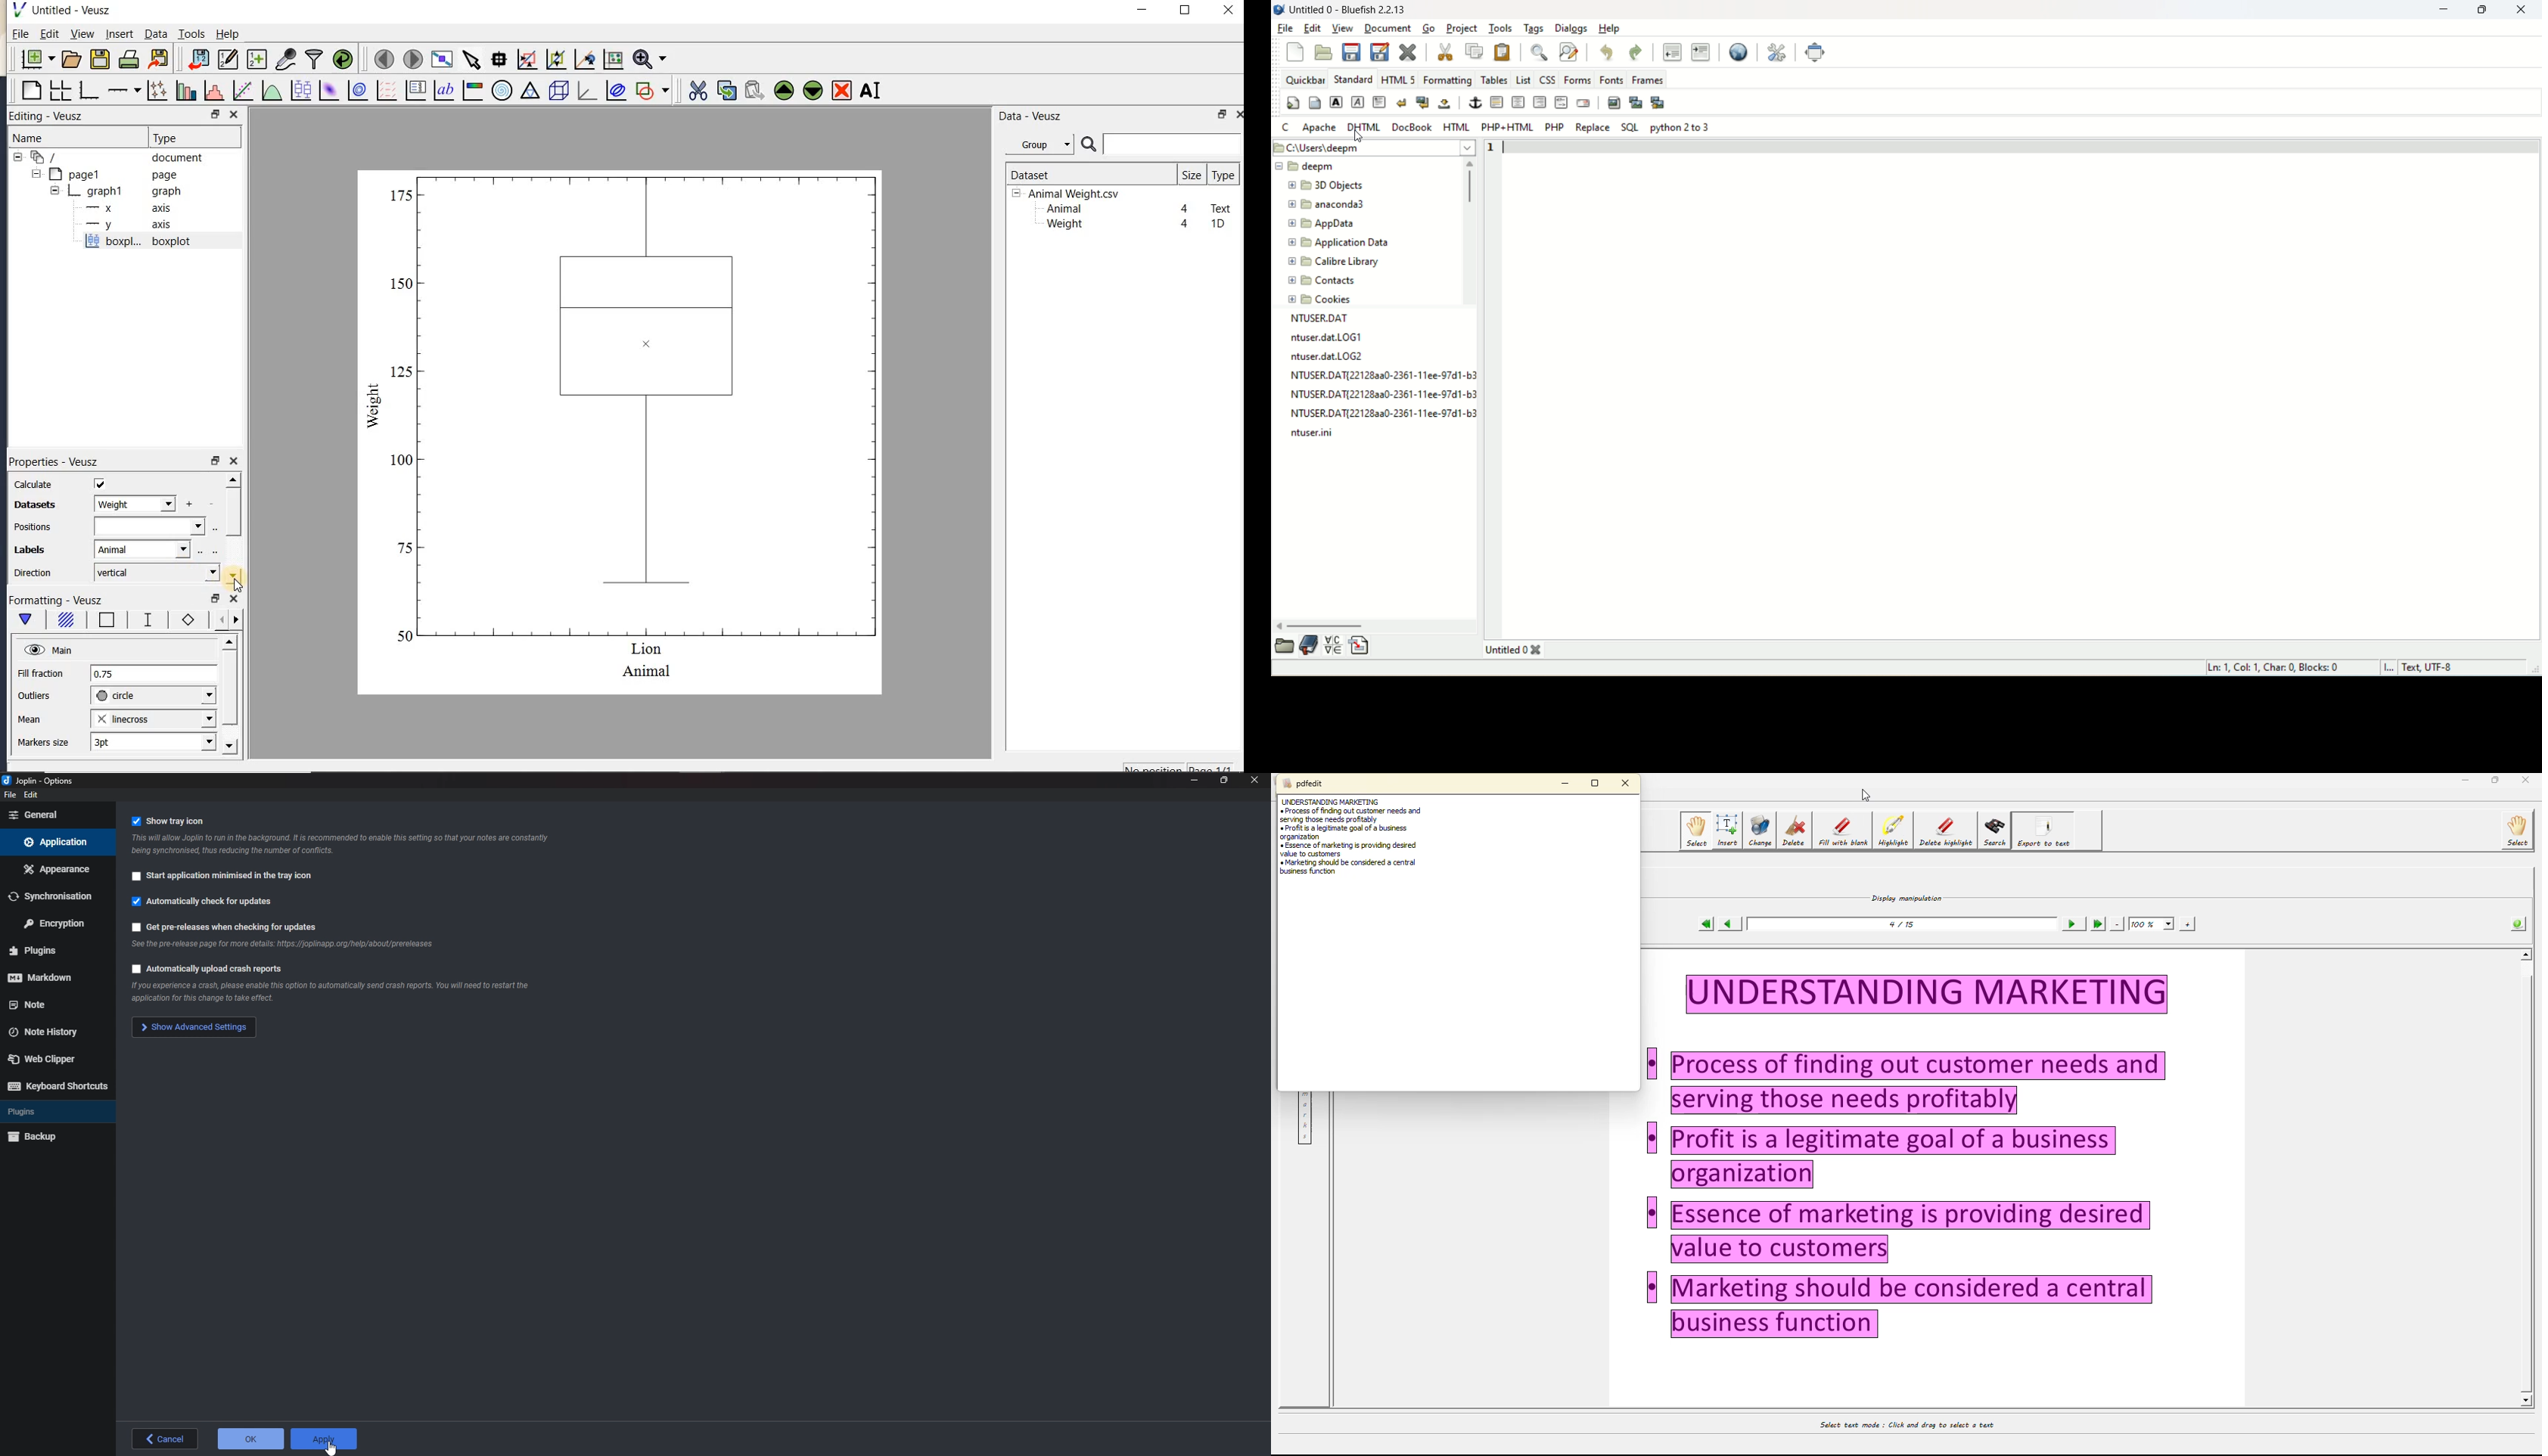 The height and width of the screenshot is (1456, 2548). What do you see at coordinates (225, 878) in the screenshot?
I see `start application minimized in the tray icon` at bounding box center [225, 878].